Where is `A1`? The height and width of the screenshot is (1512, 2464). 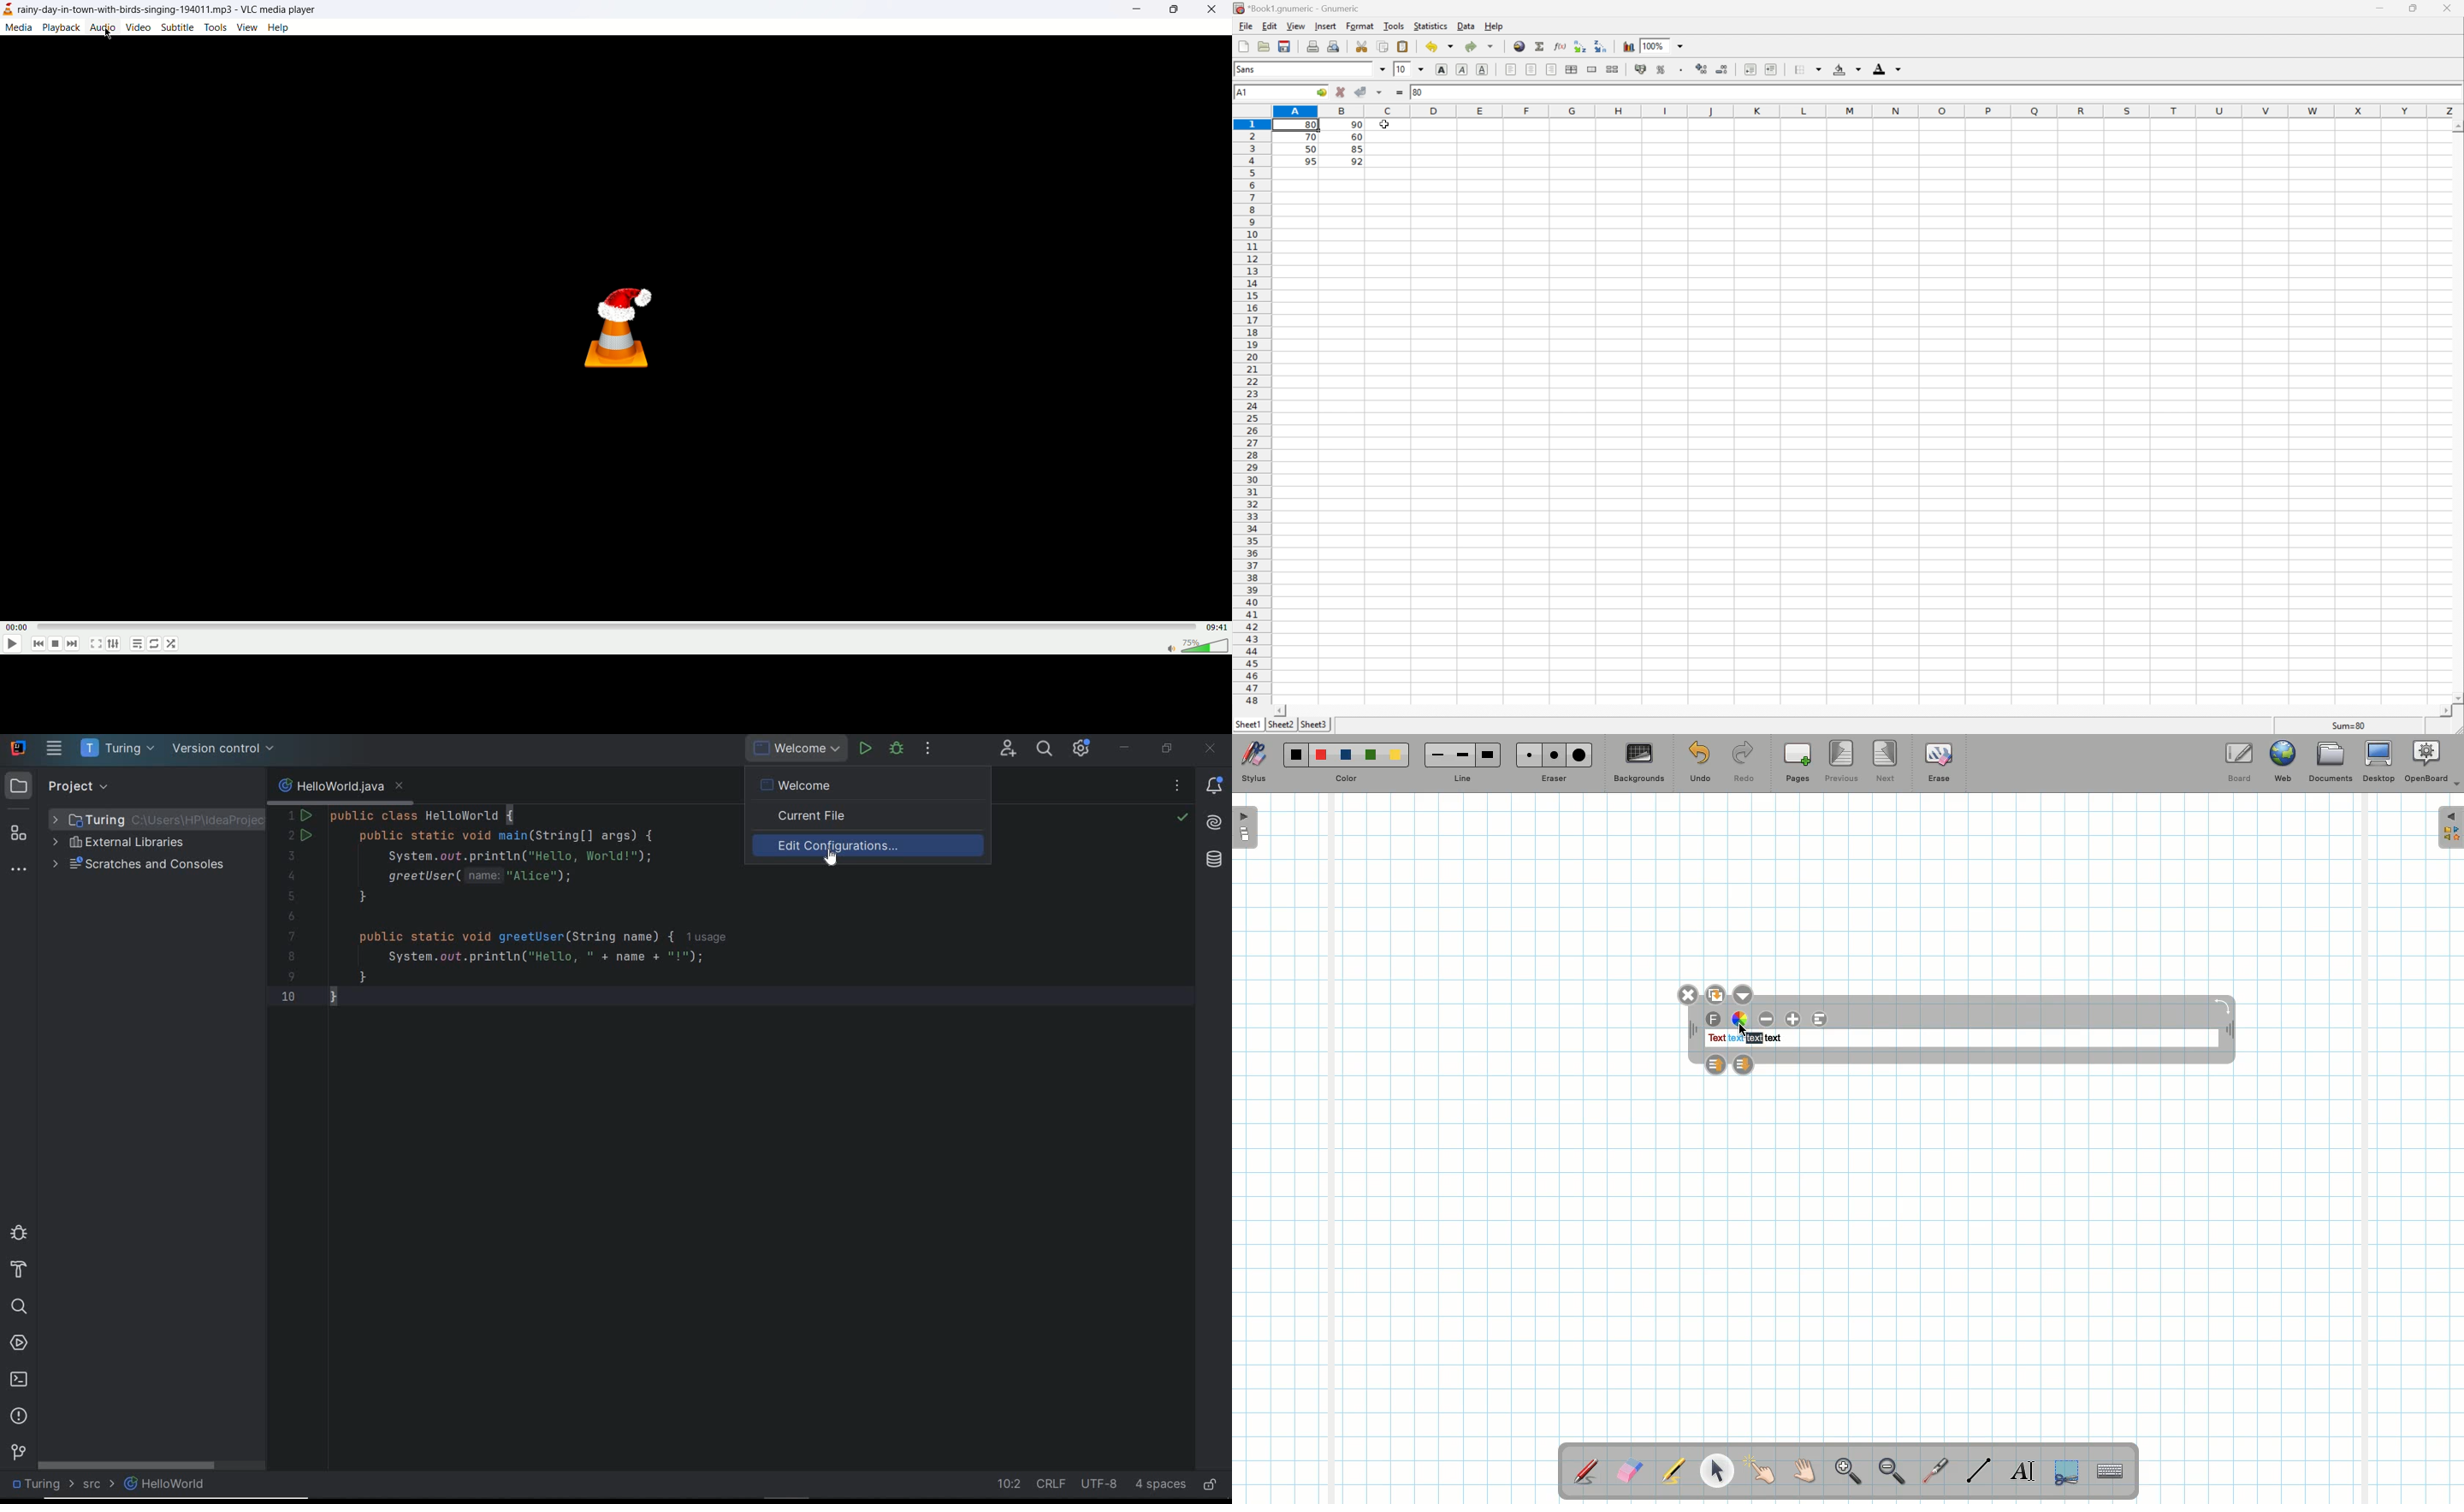 A1 is located at coordinates (1247, 92).